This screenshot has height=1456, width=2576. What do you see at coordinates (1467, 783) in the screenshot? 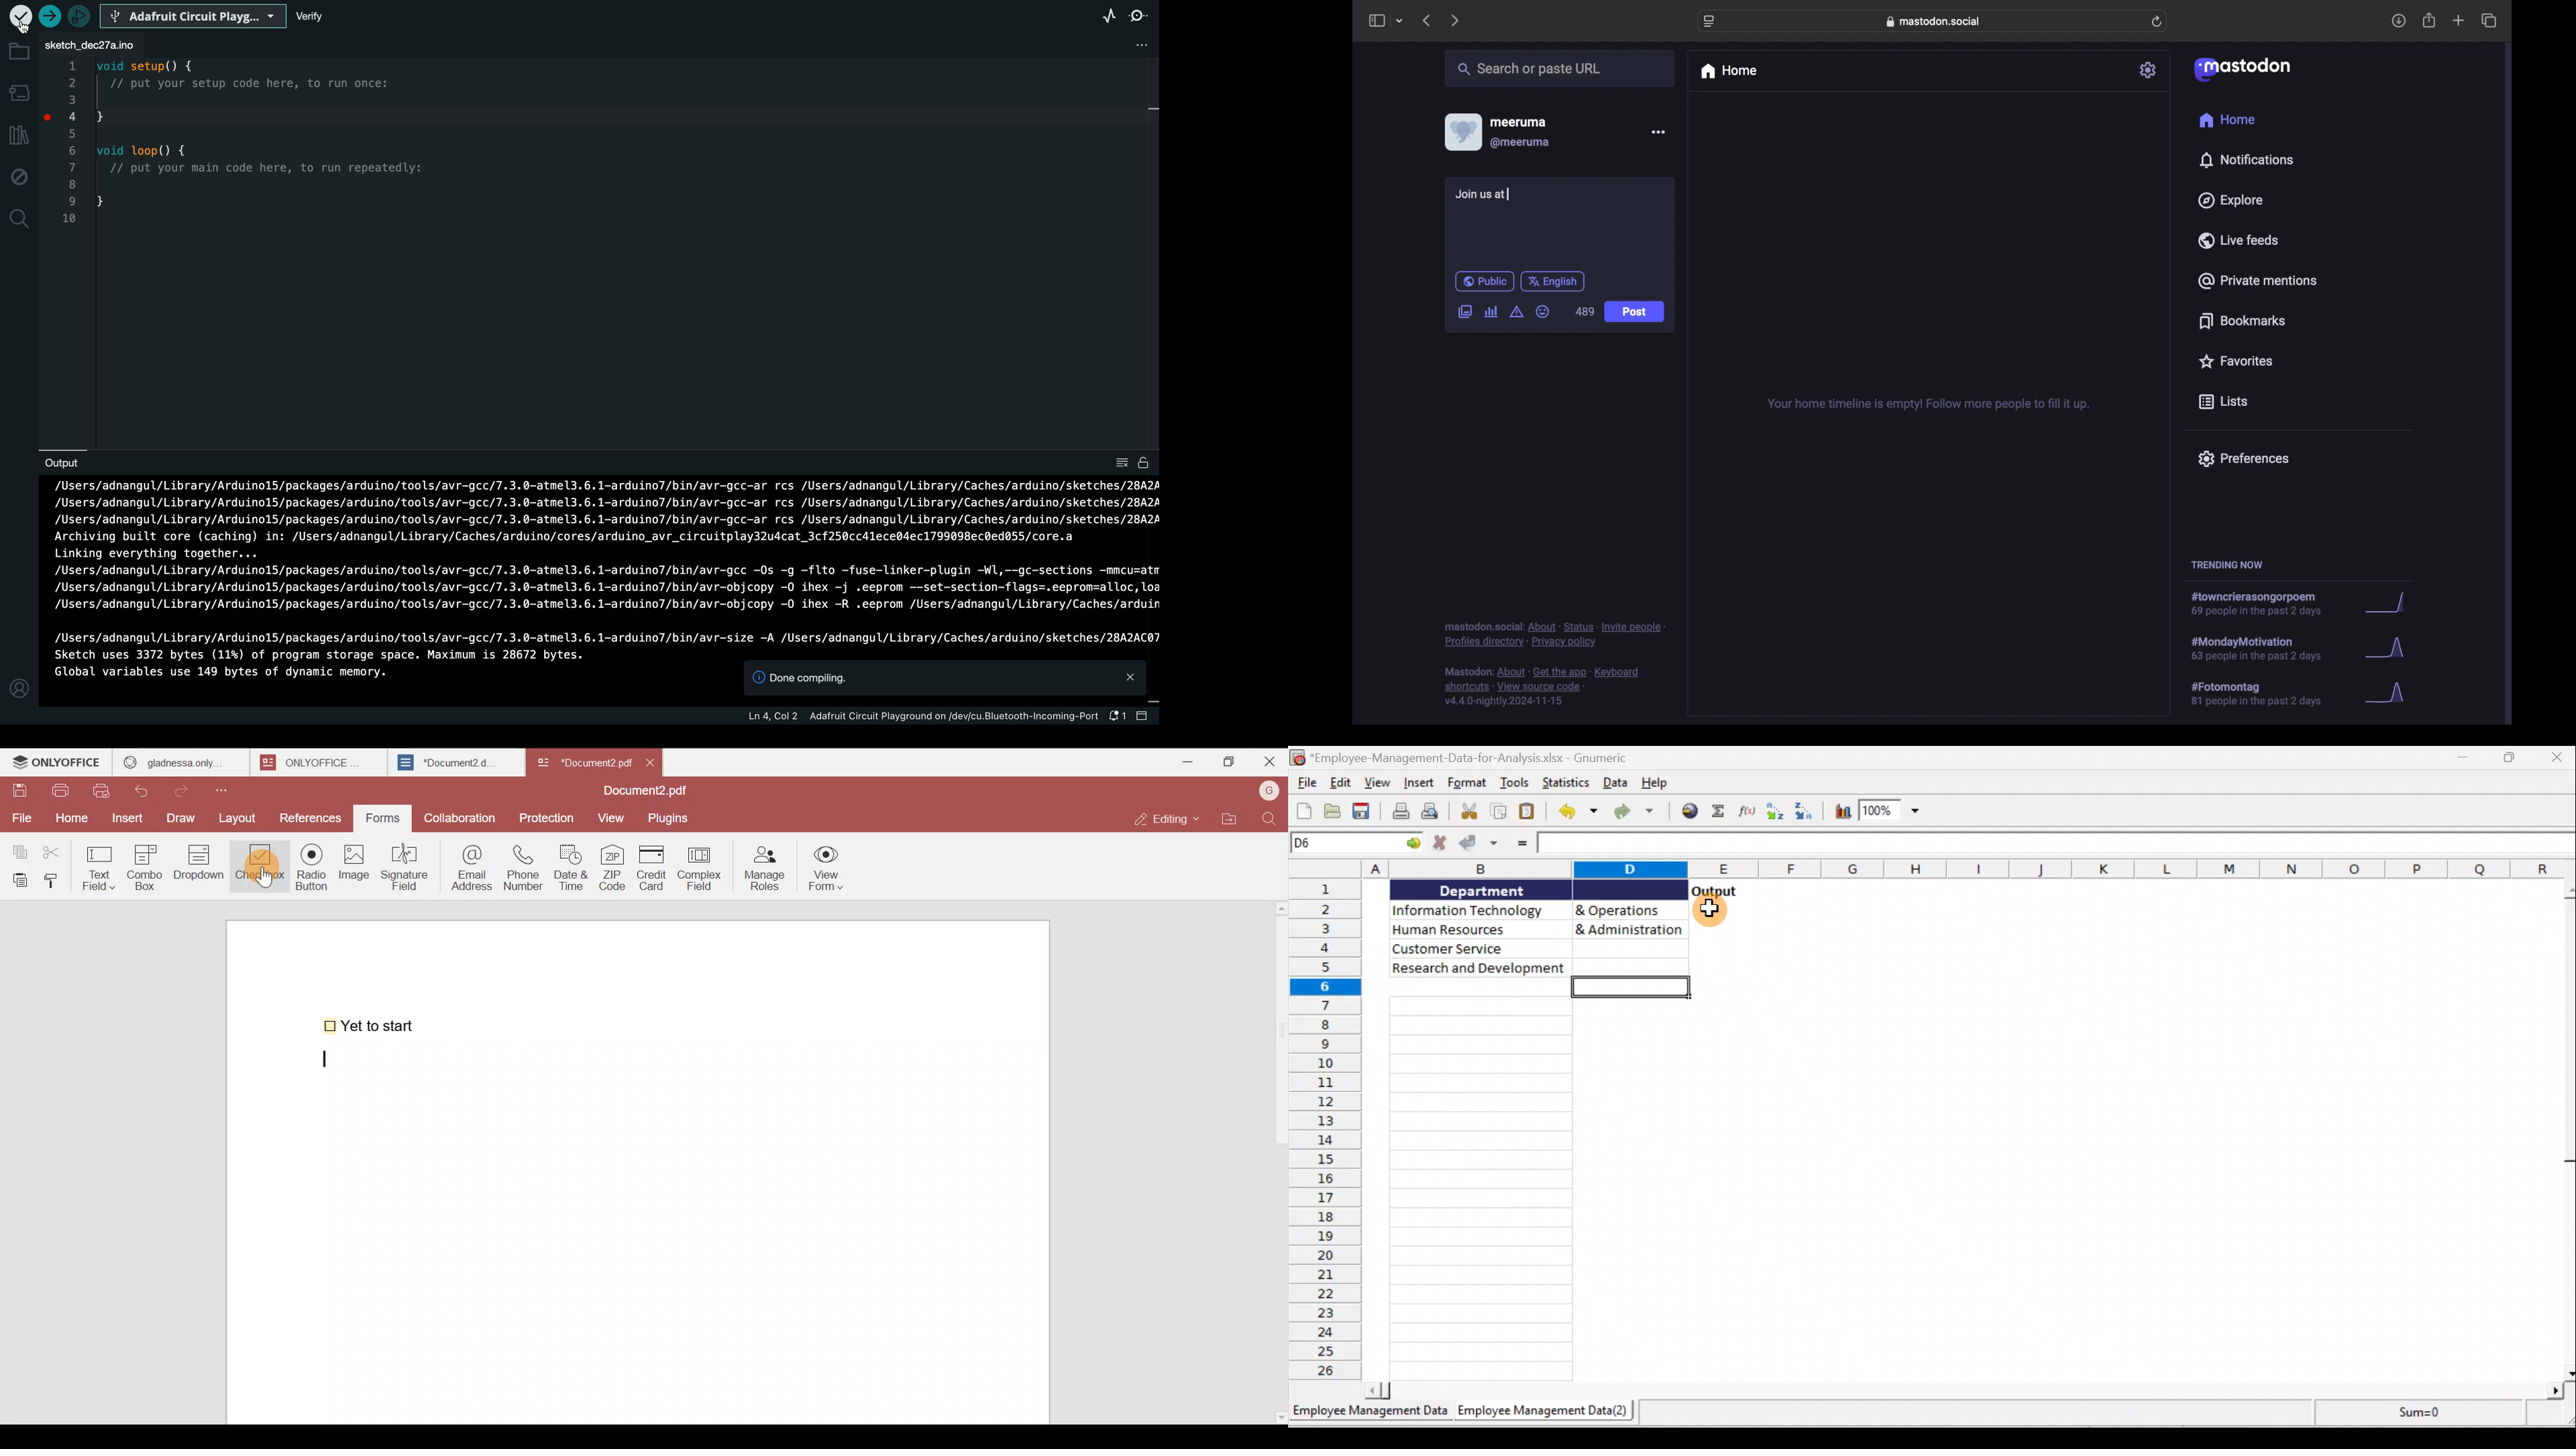
I see `Format` at bounding box center [1467, 783].